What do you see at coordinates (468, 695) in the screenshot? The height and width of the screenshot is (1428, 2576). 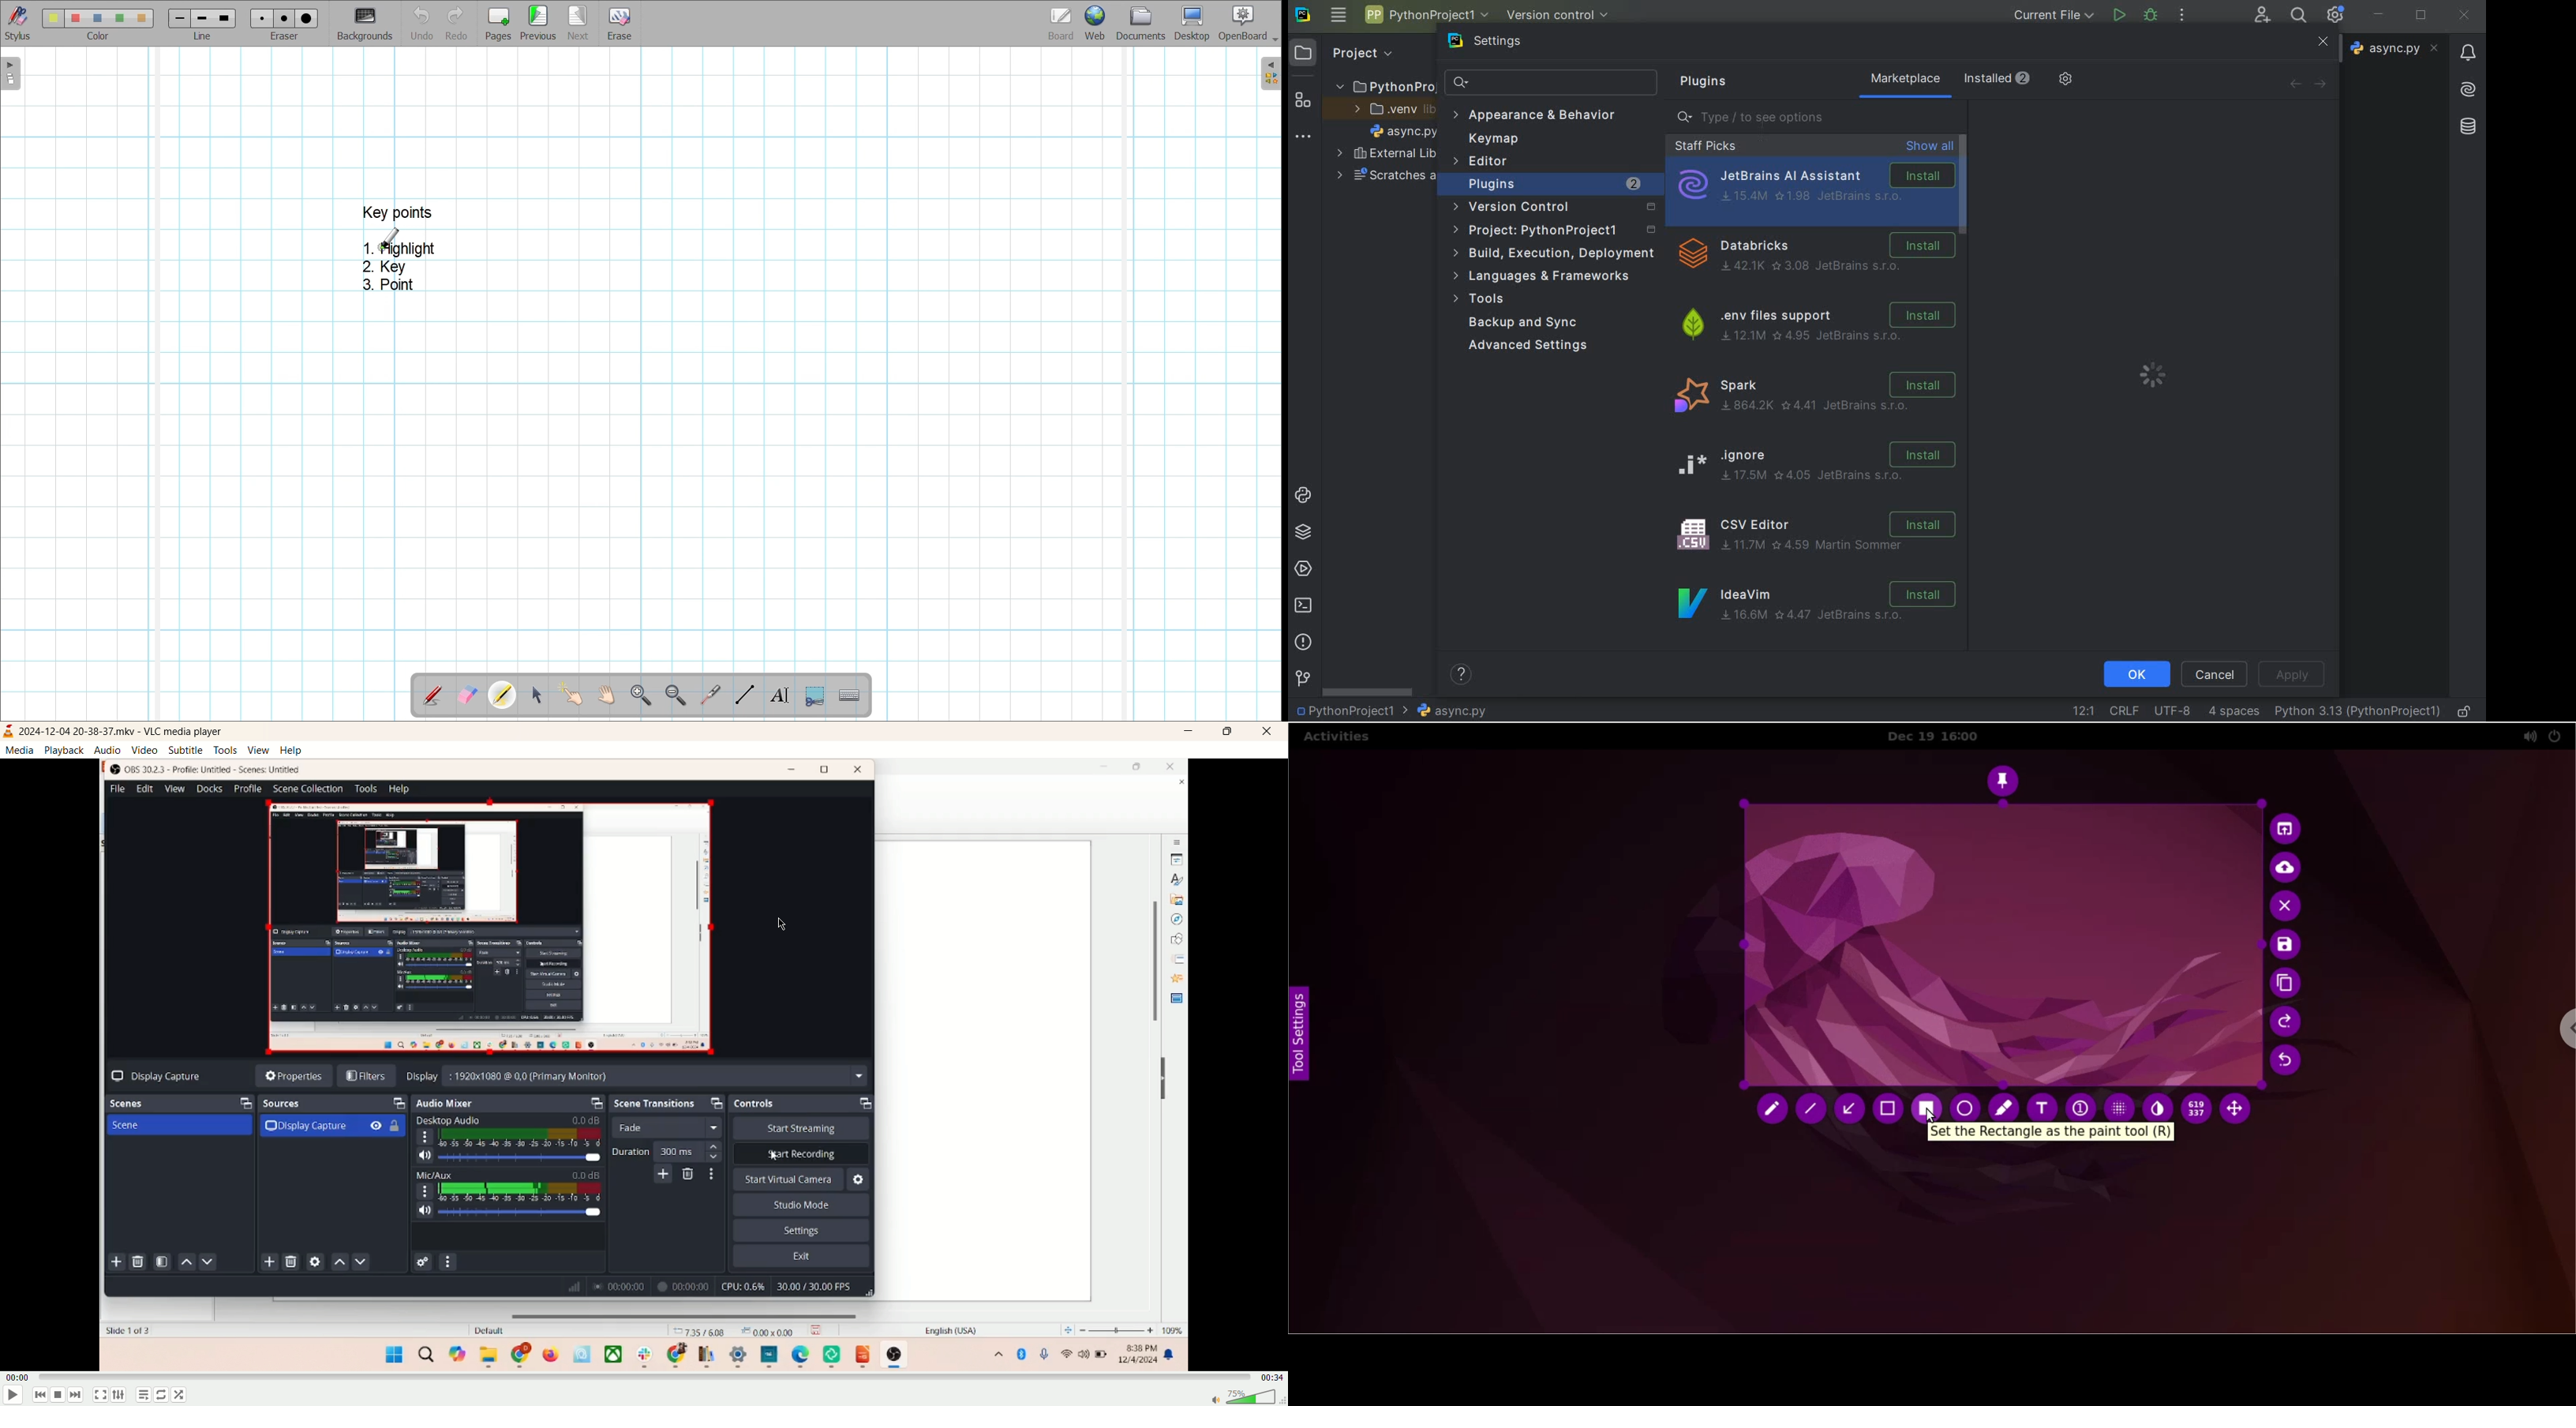 I see `Erase annotation` at bounding box center [468, 695].